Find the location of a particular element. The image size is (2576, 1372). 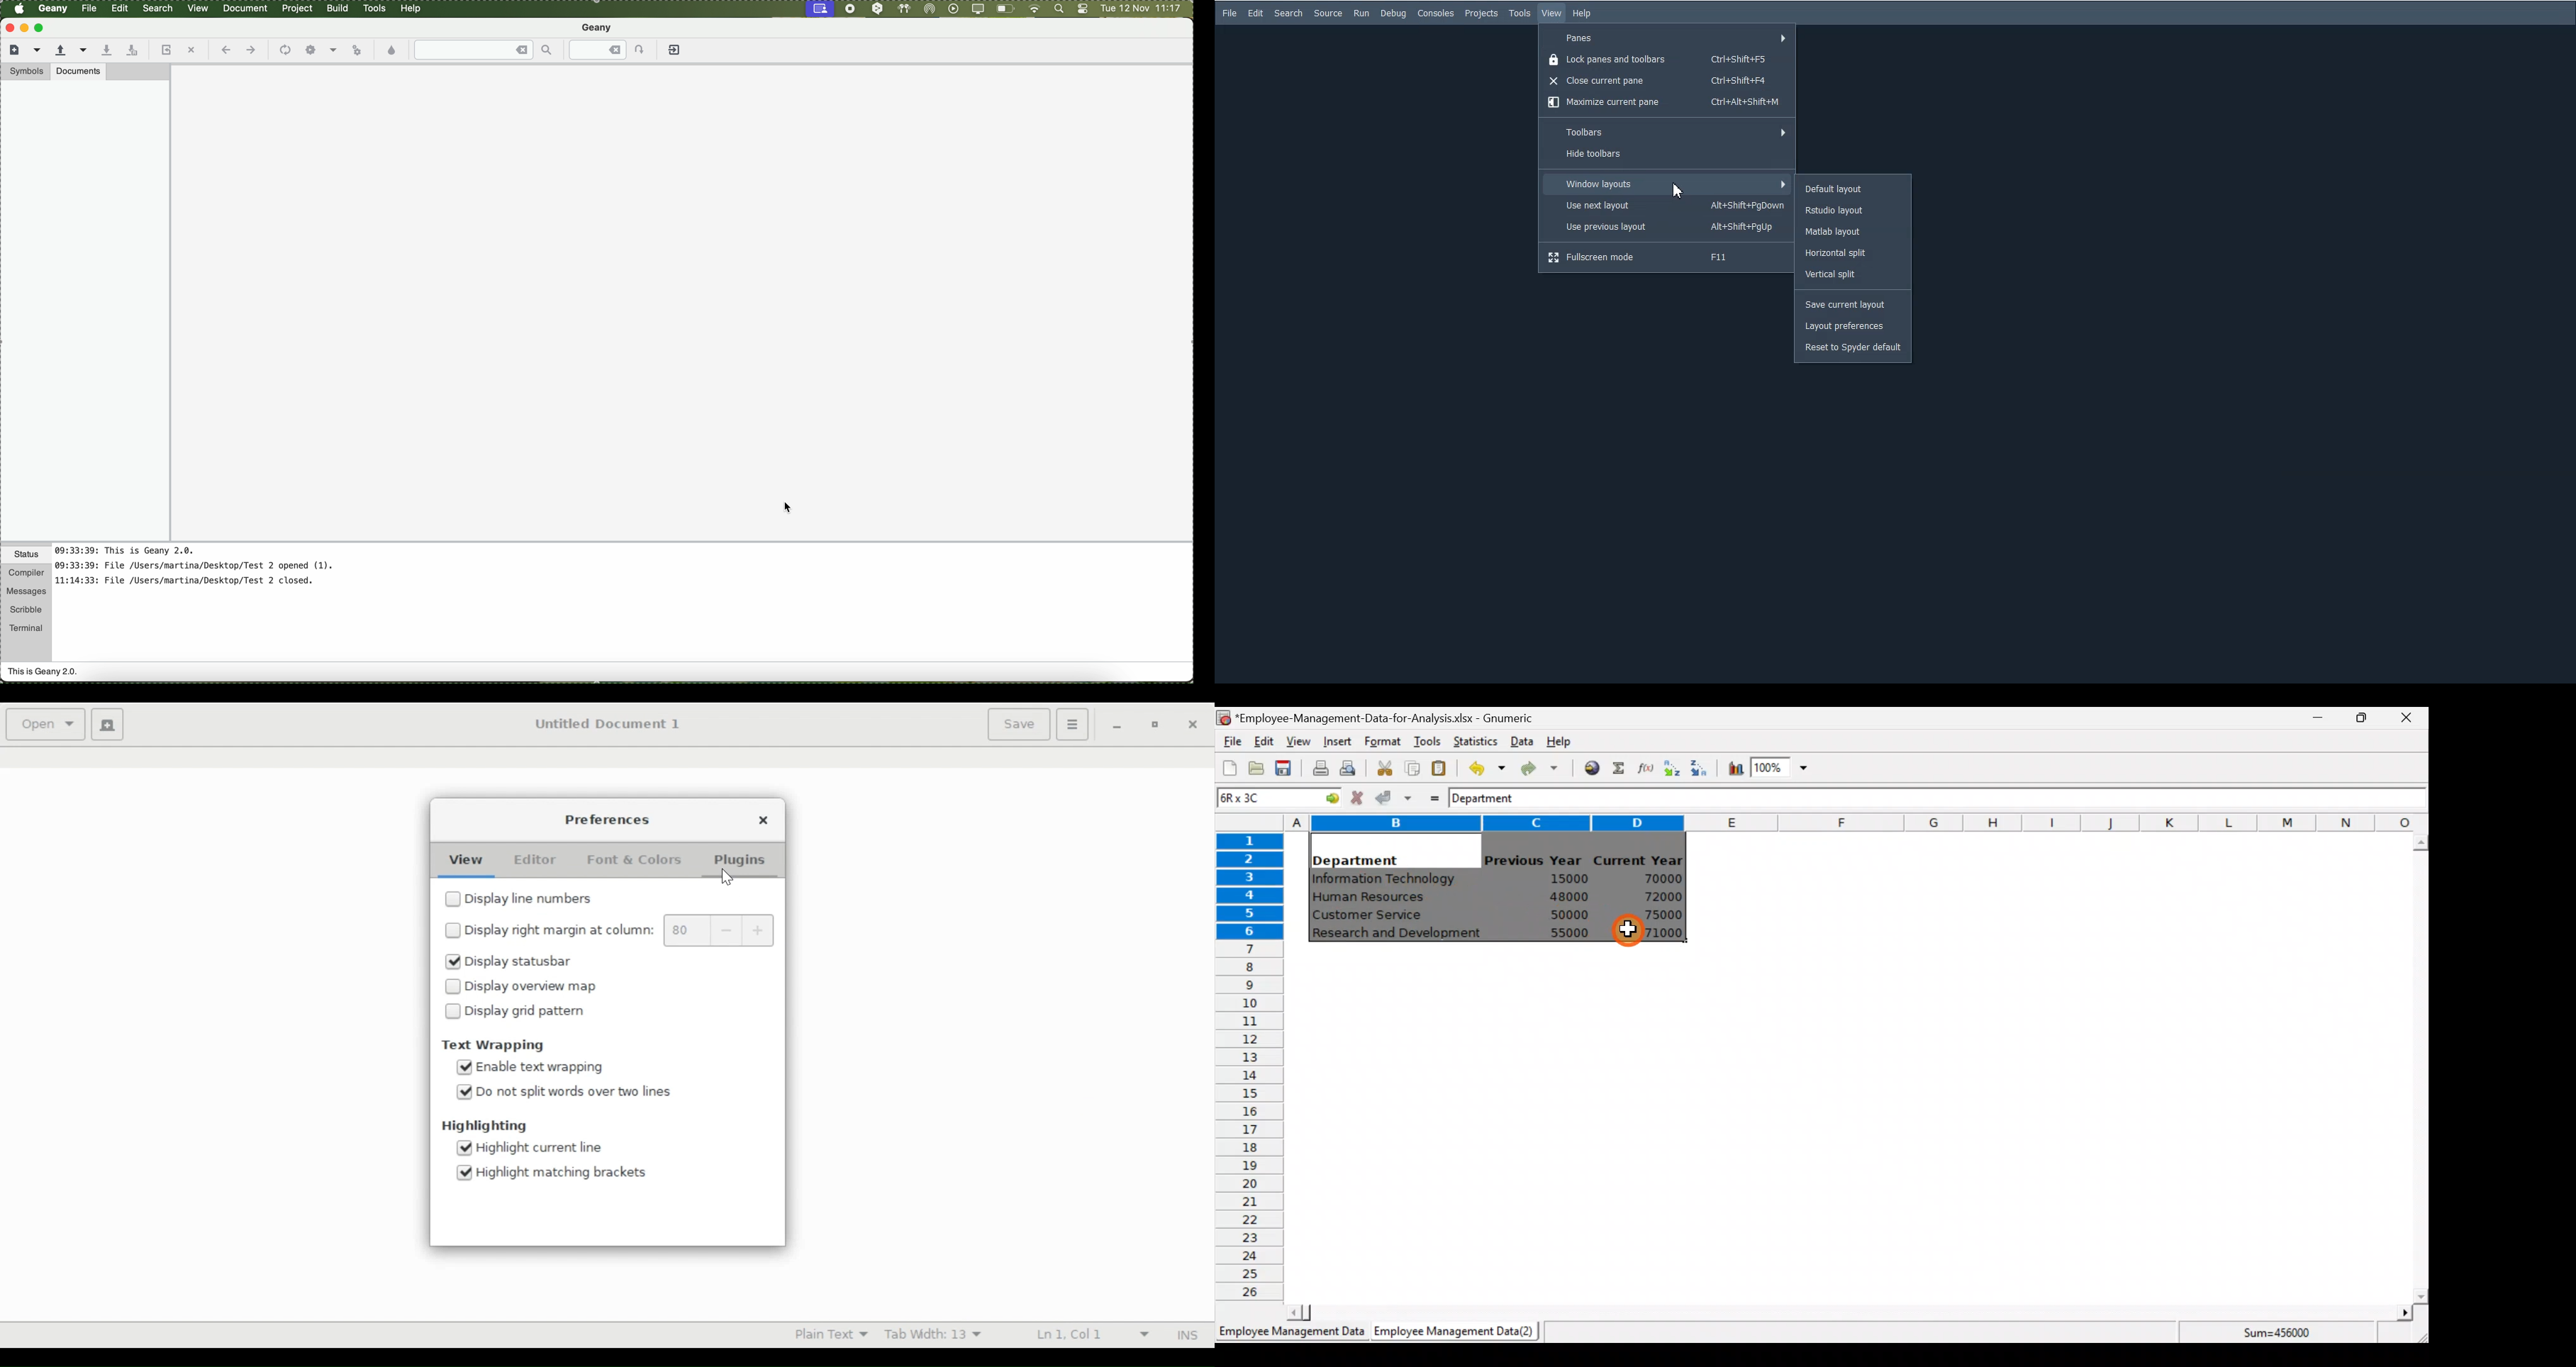

Employee Management Data is located at coordinates (1291, 1335).